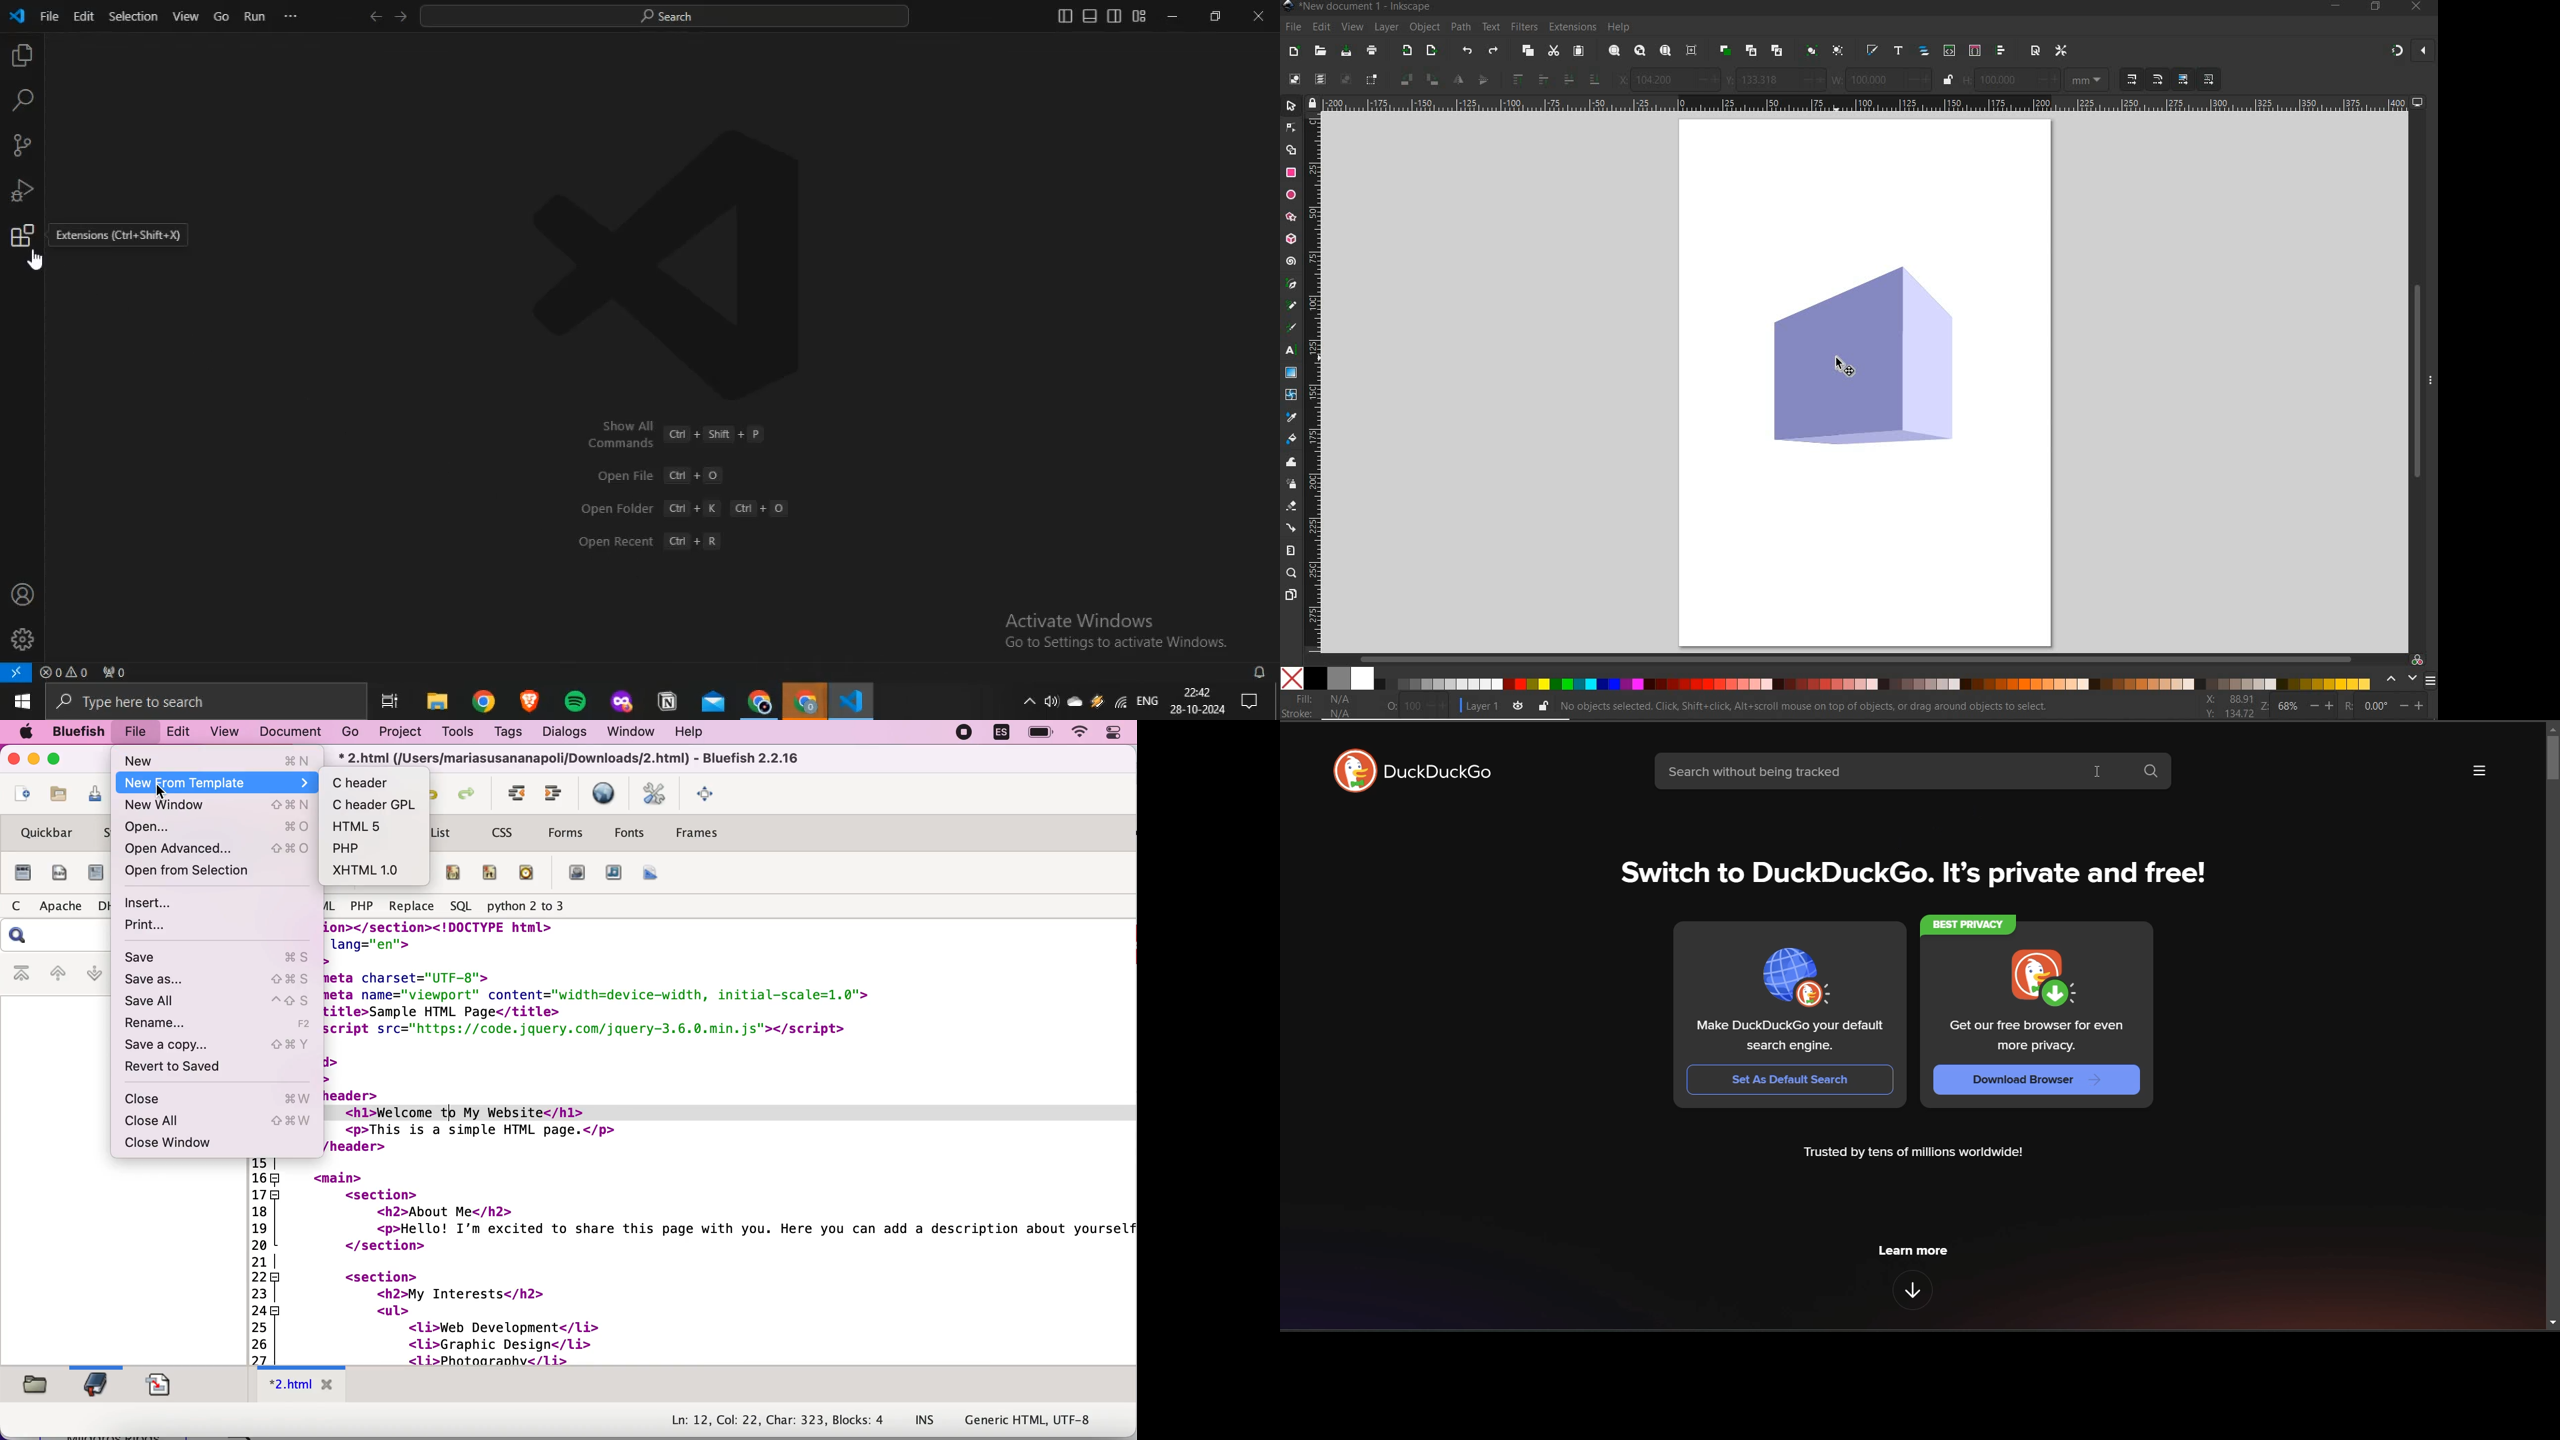 The image size is (2576, 1456). What do you see at coordinates (1975, 52) in the screenshot?
I see `OPEN SELECTORS` at bounding box center [1975, 52].